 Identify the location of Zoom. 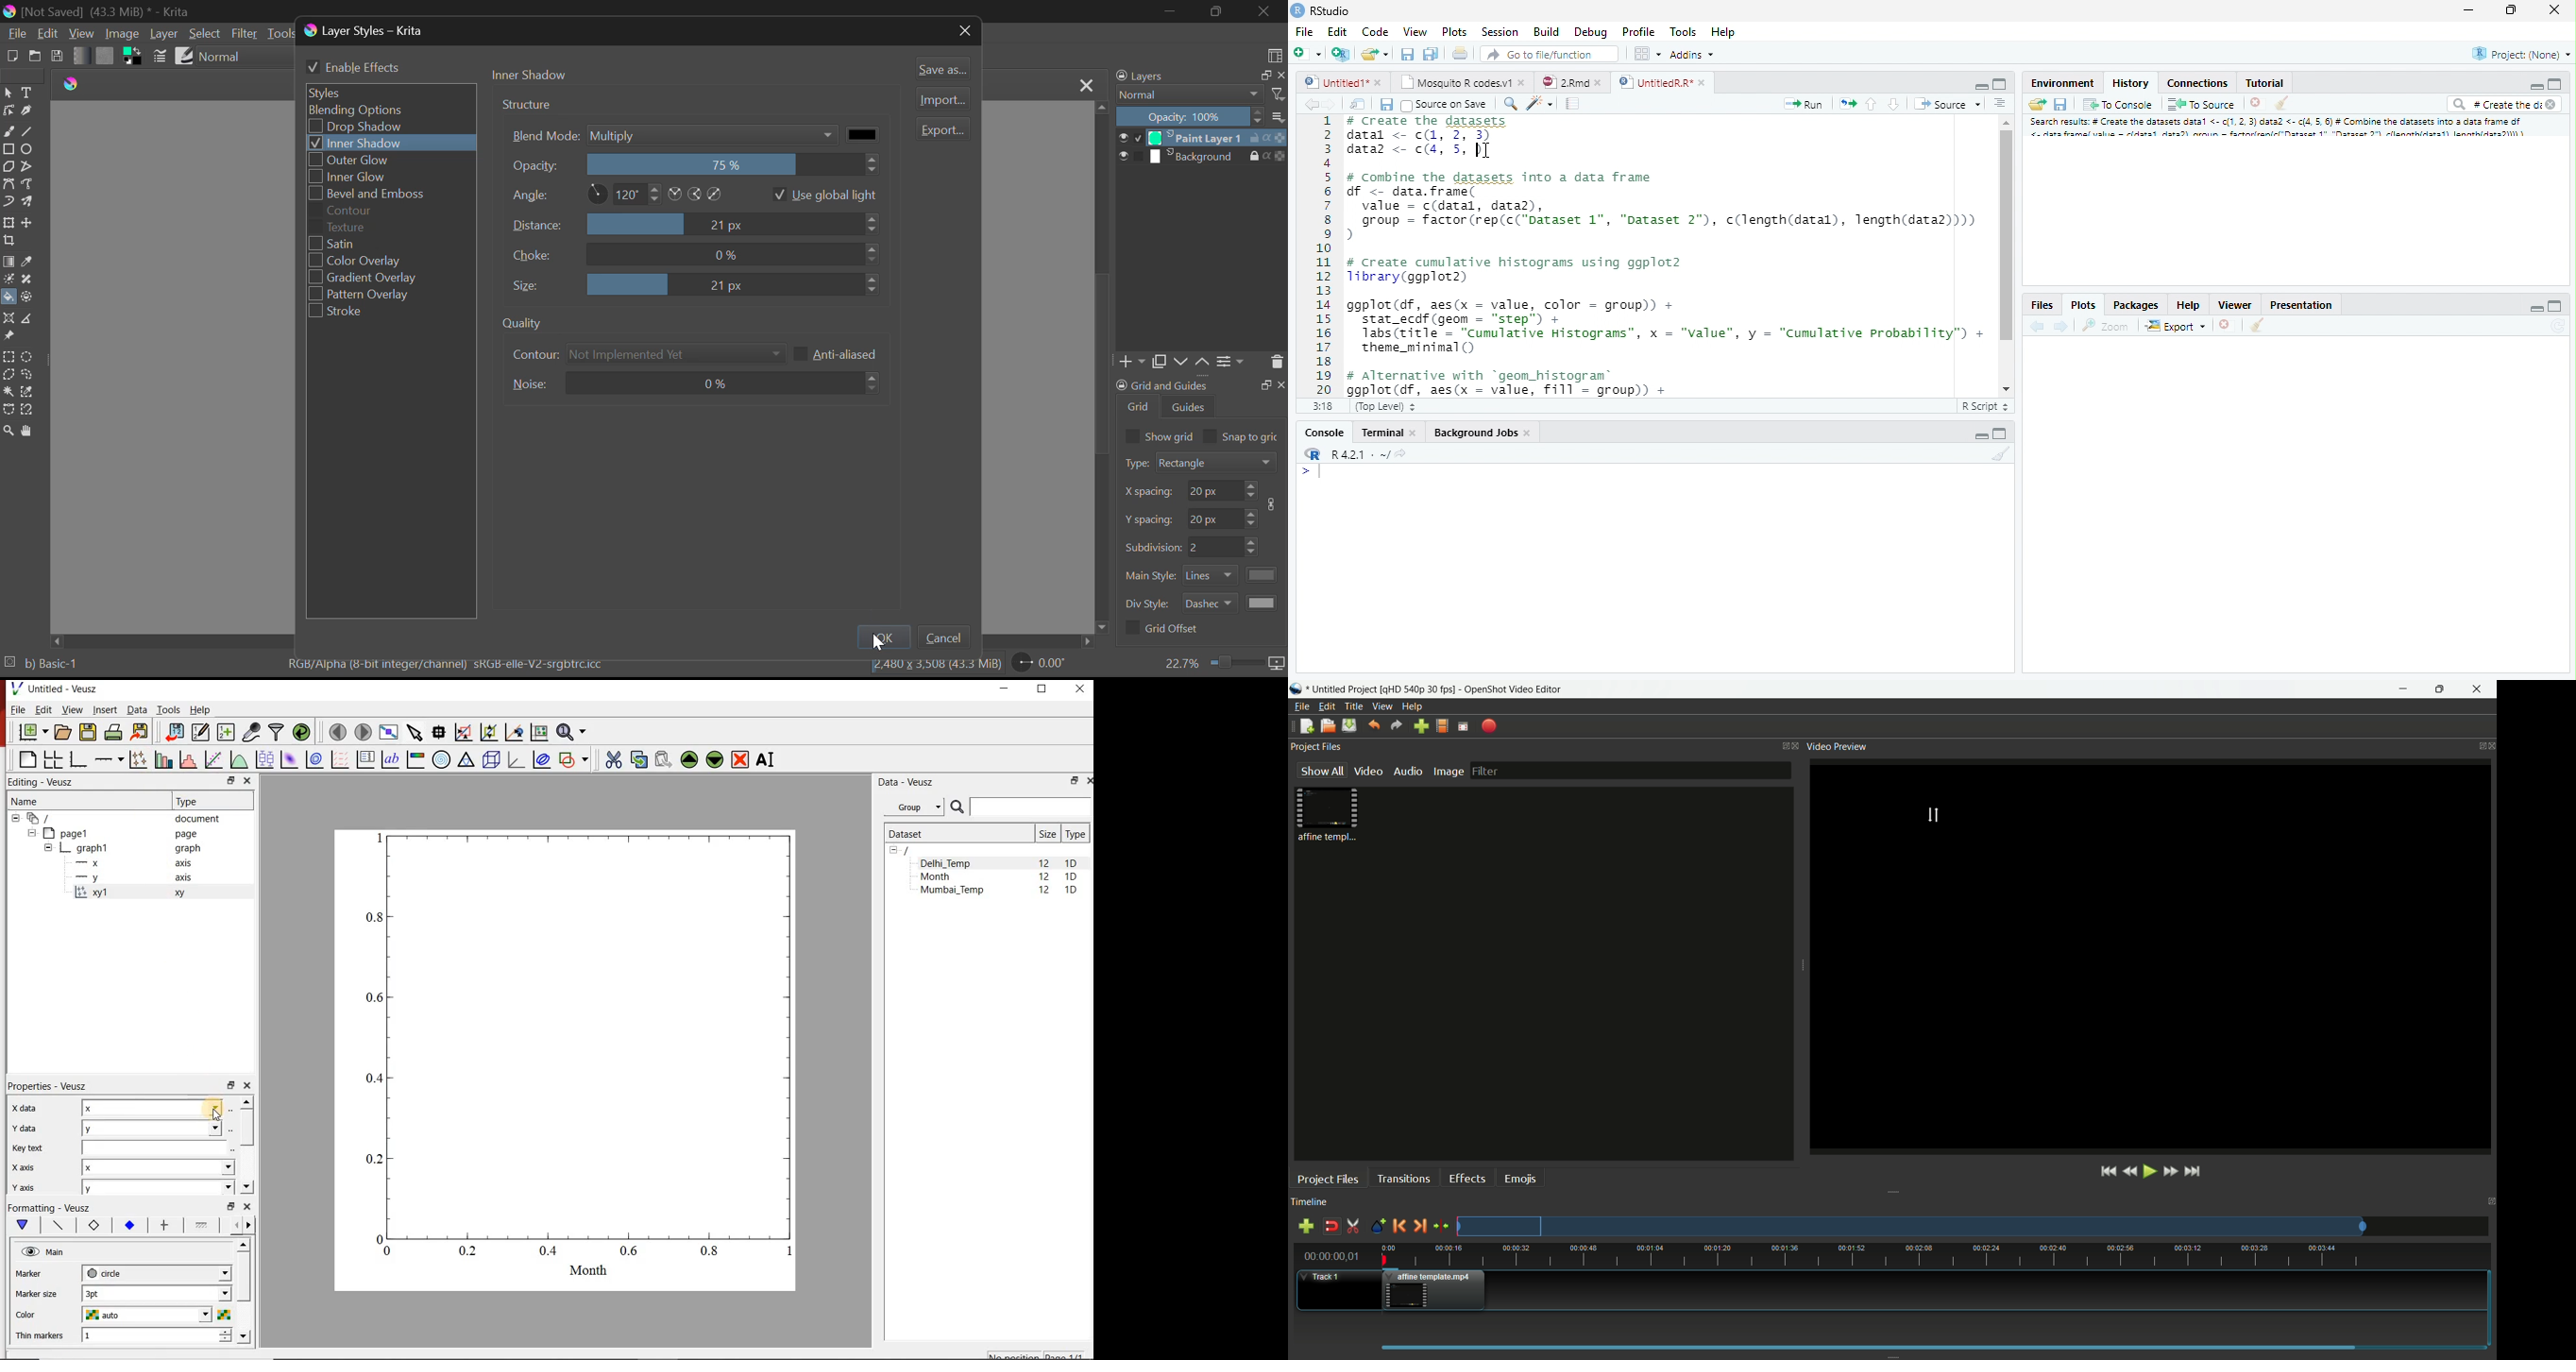
(9, 430).